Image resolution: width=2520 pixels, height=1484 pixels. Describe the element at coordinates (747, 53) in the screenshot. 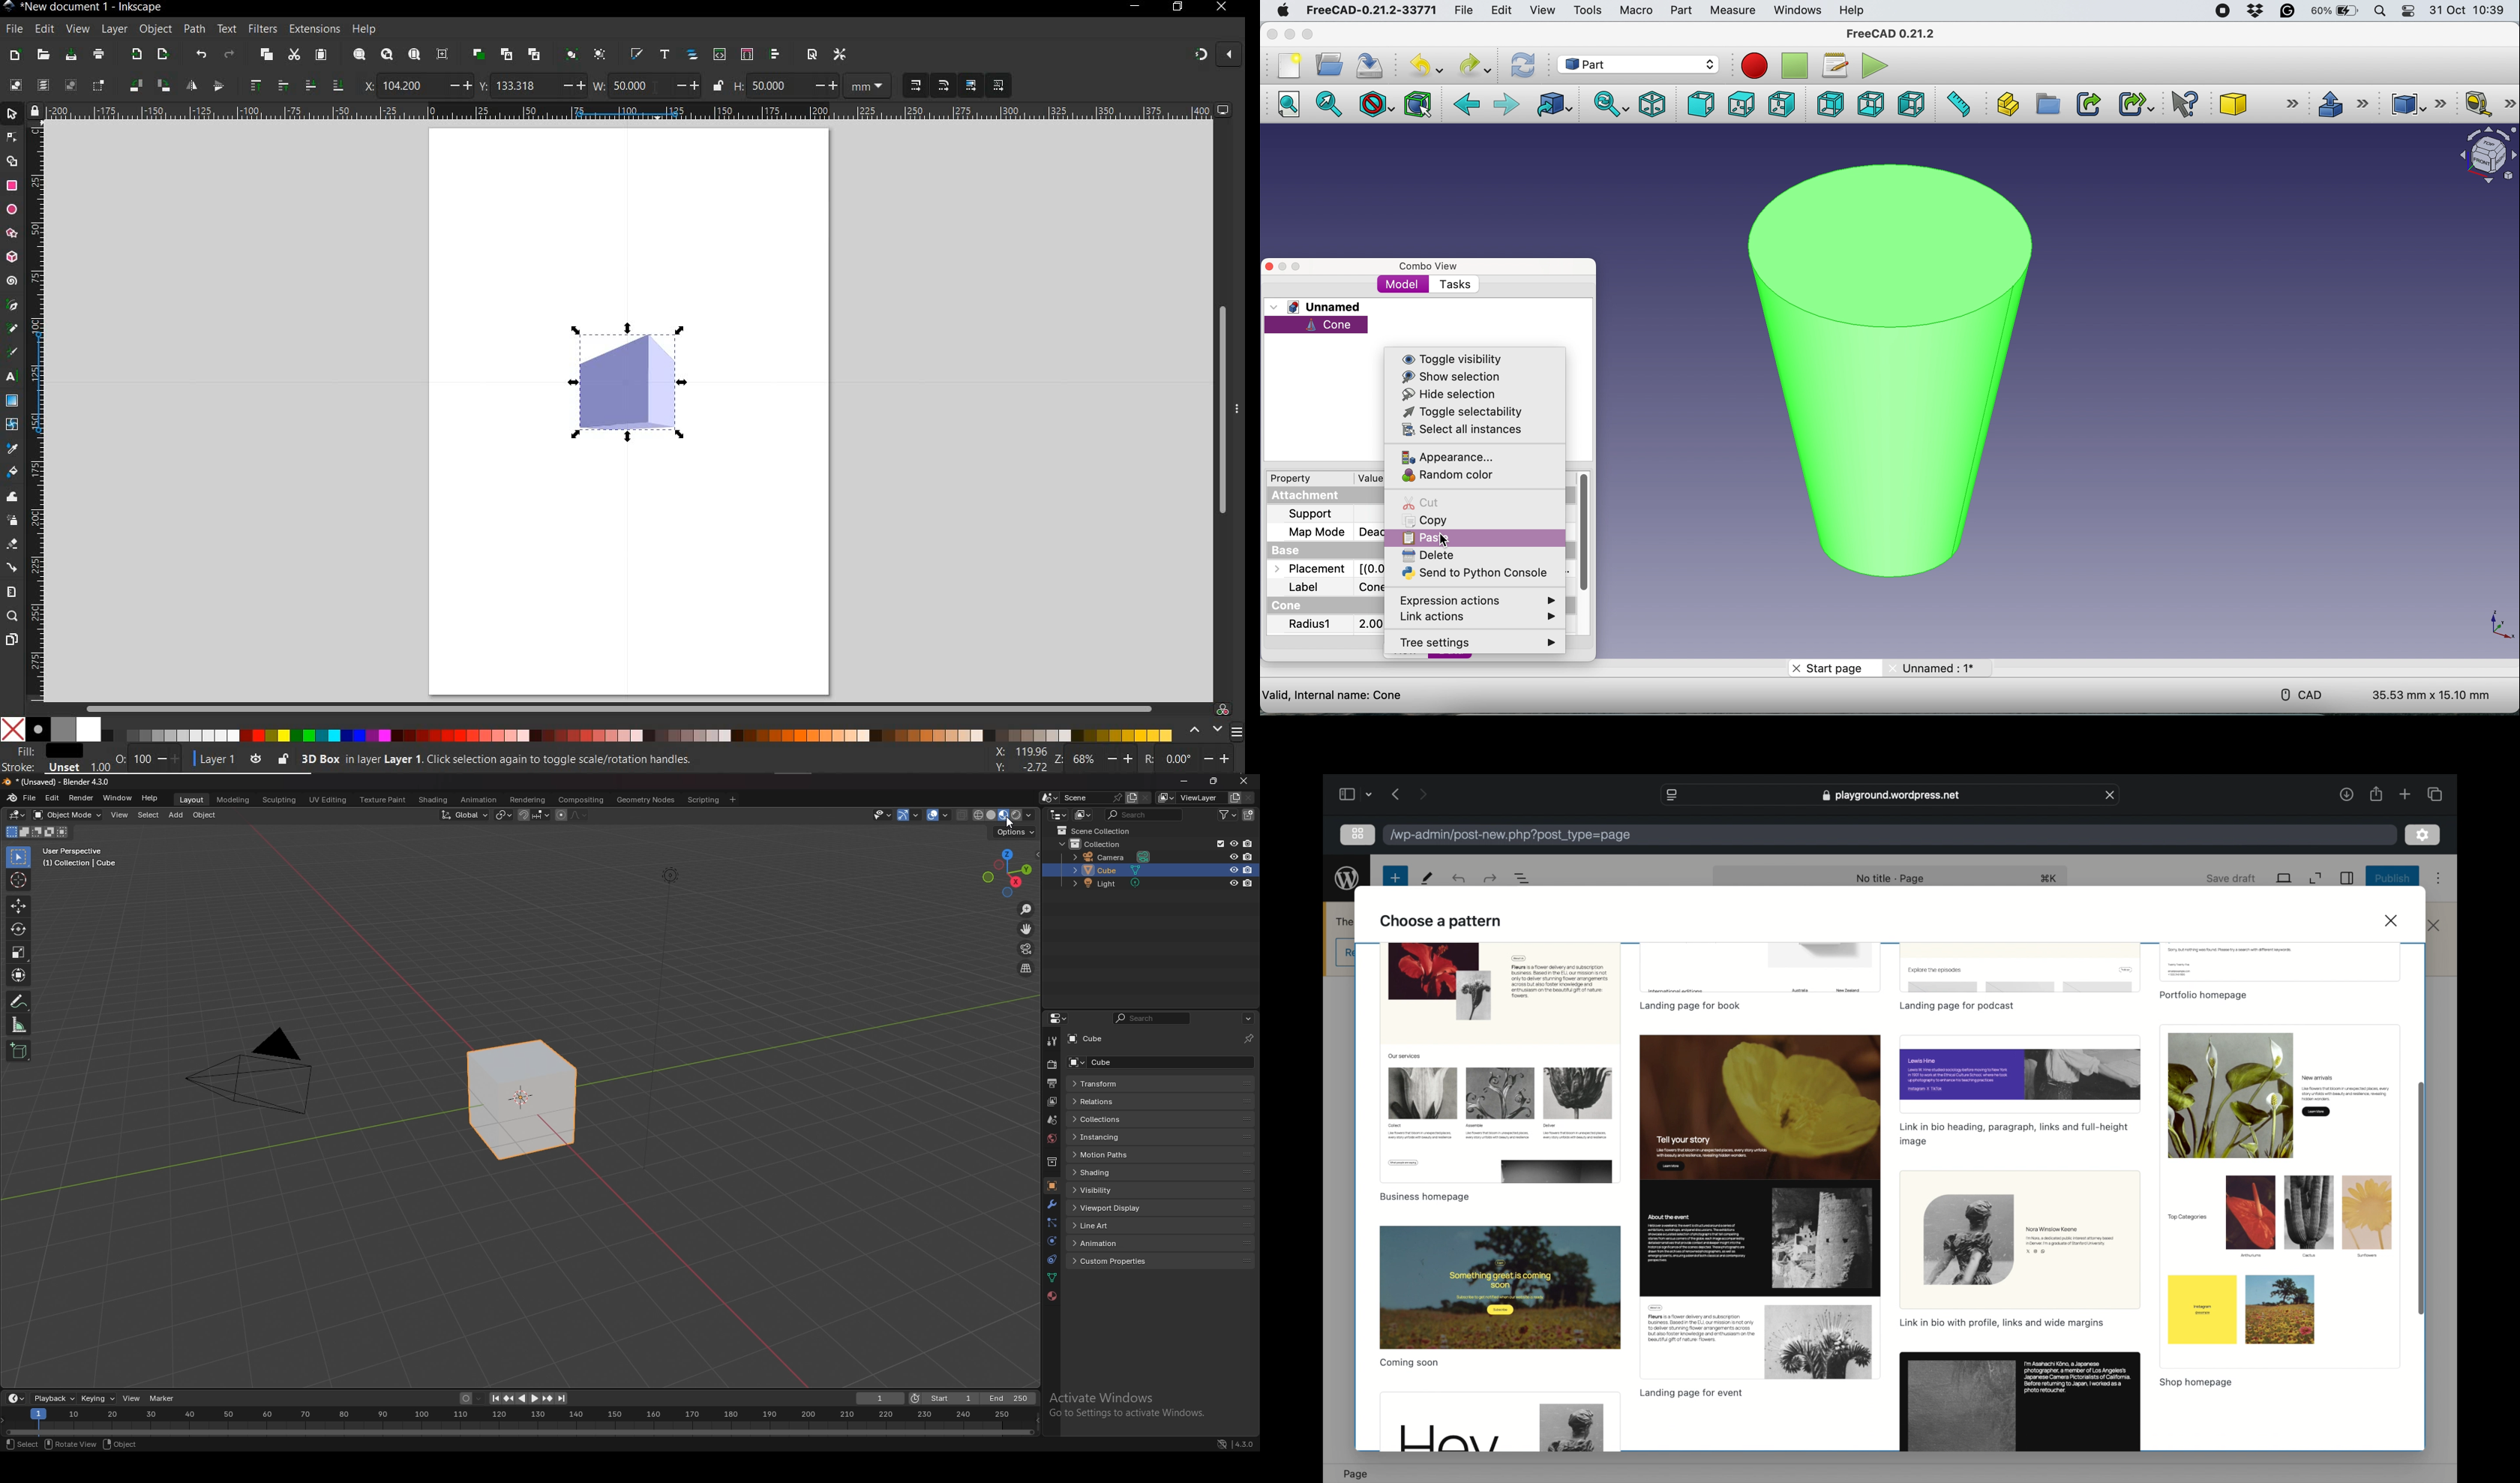

I see `open selectors` at that location.